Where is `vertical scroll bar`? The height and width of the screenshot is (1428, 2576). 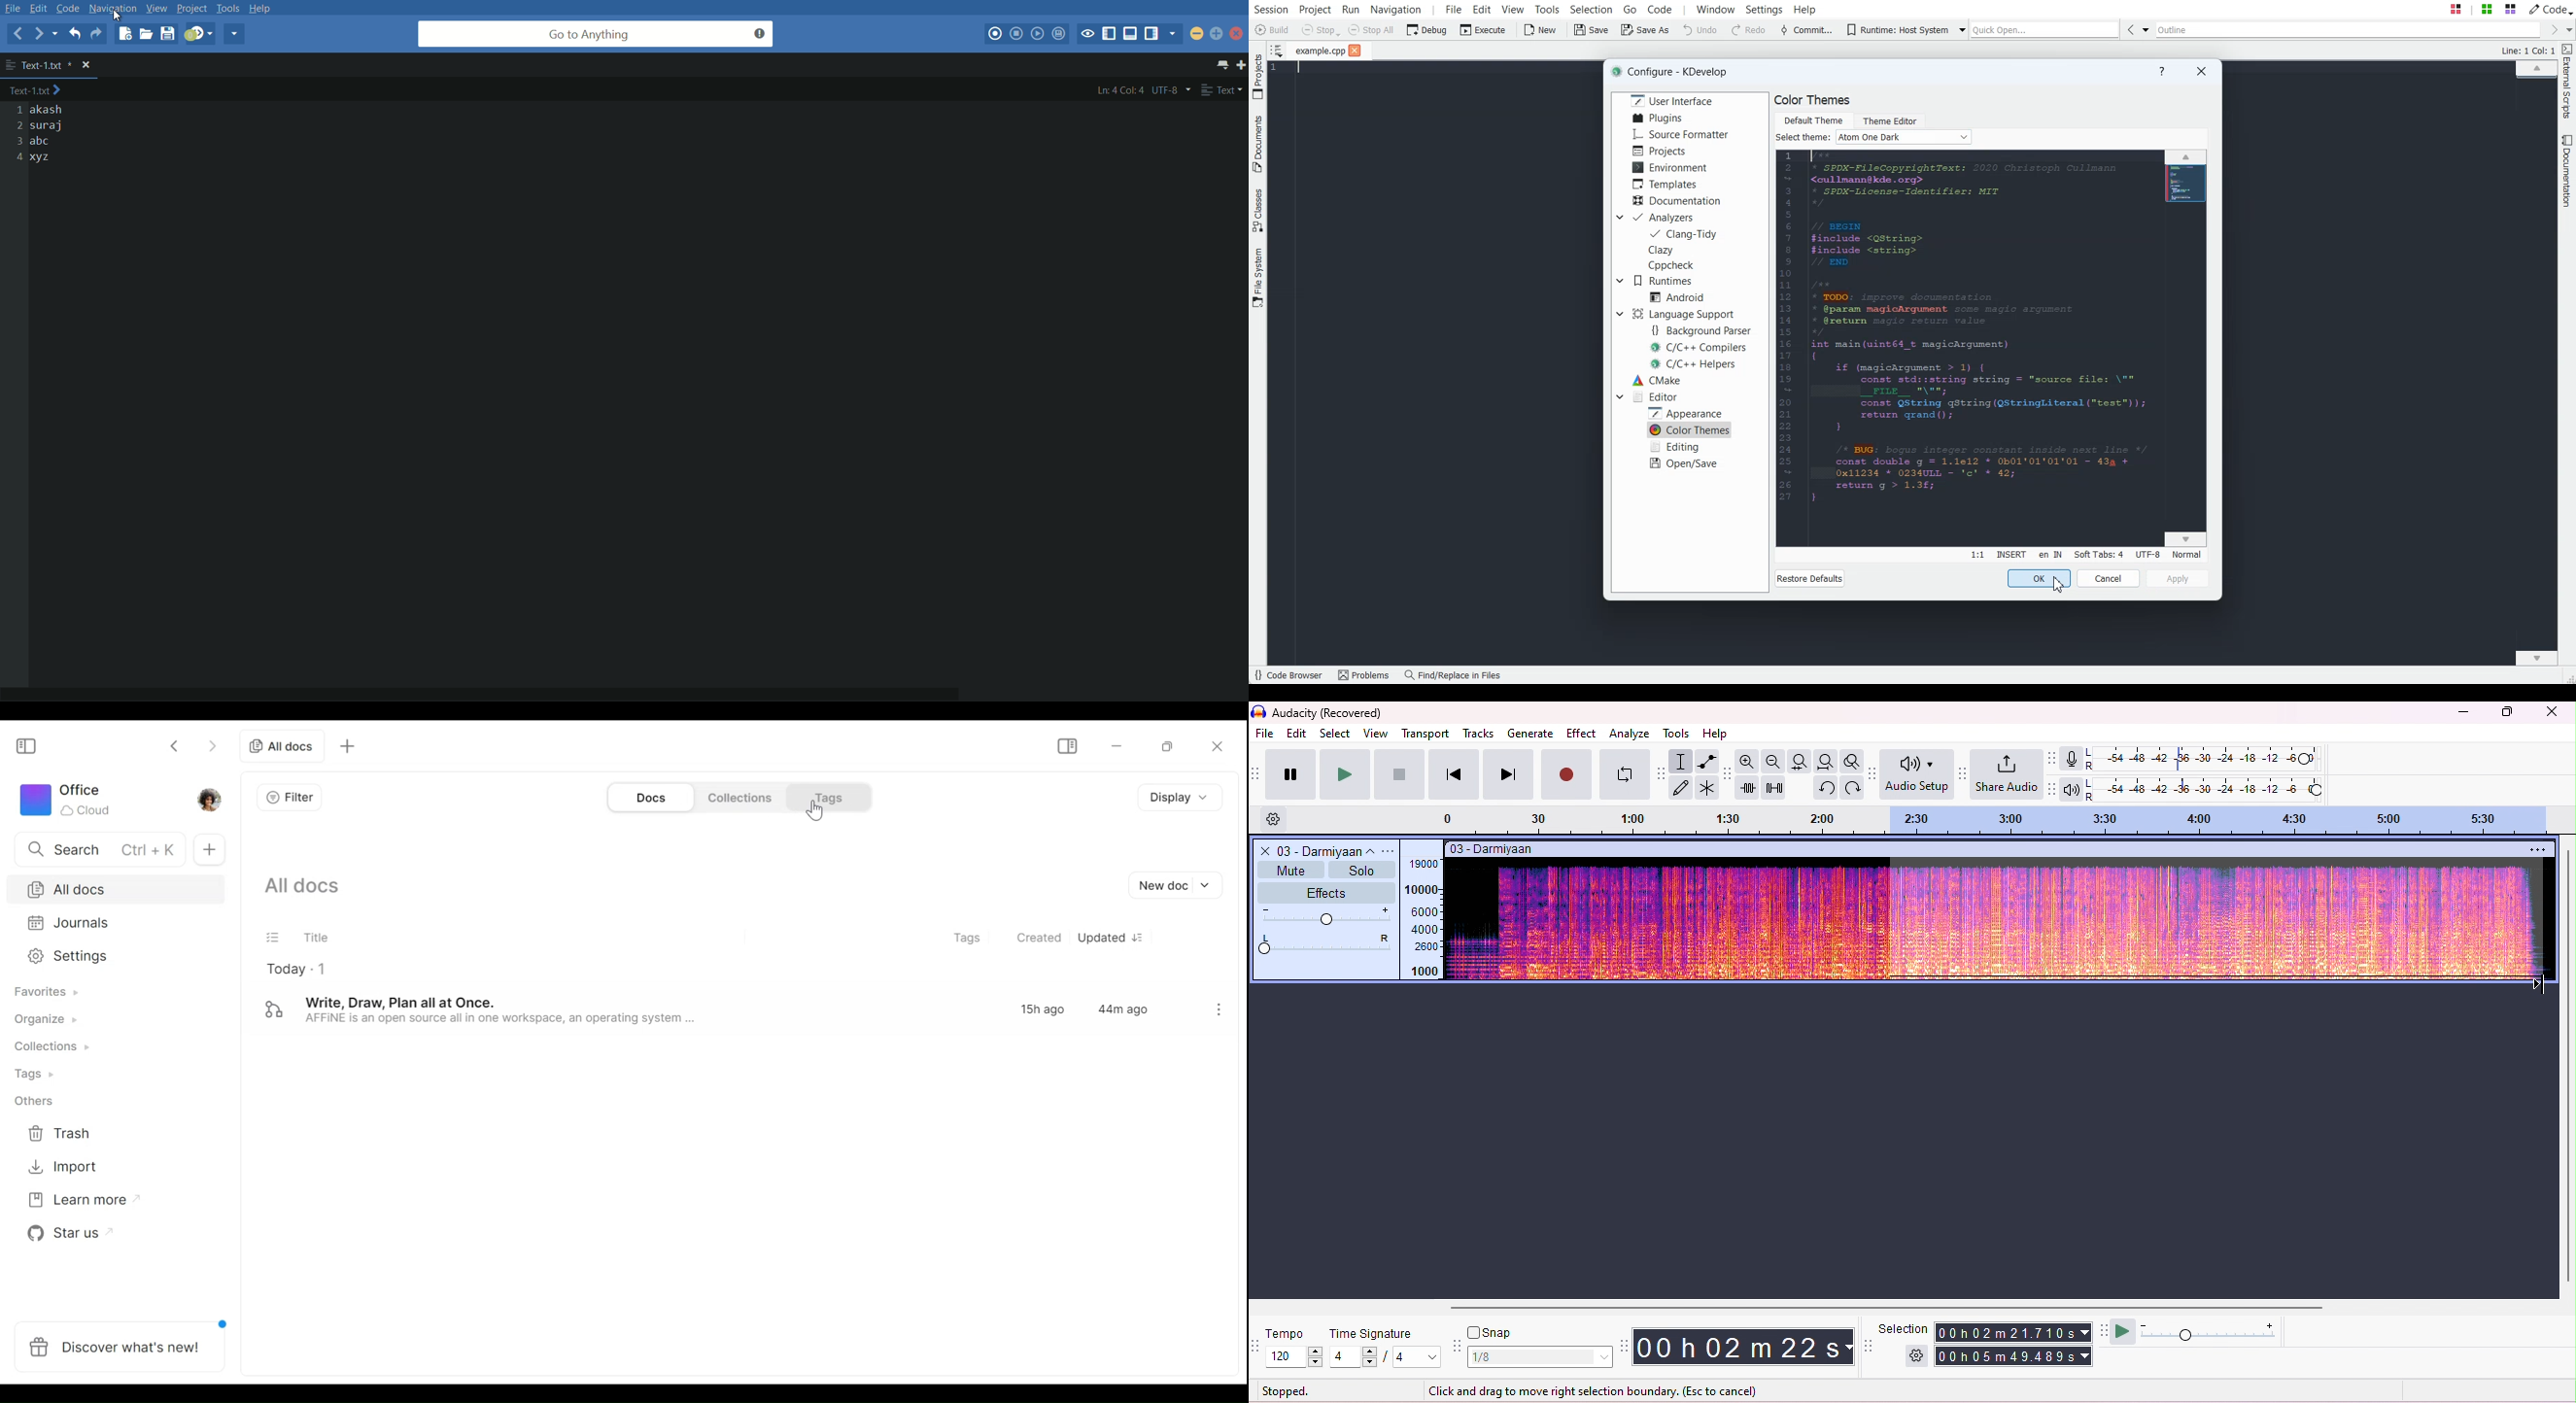 vertical scroll bar is located at coordinates (2567, 1064).